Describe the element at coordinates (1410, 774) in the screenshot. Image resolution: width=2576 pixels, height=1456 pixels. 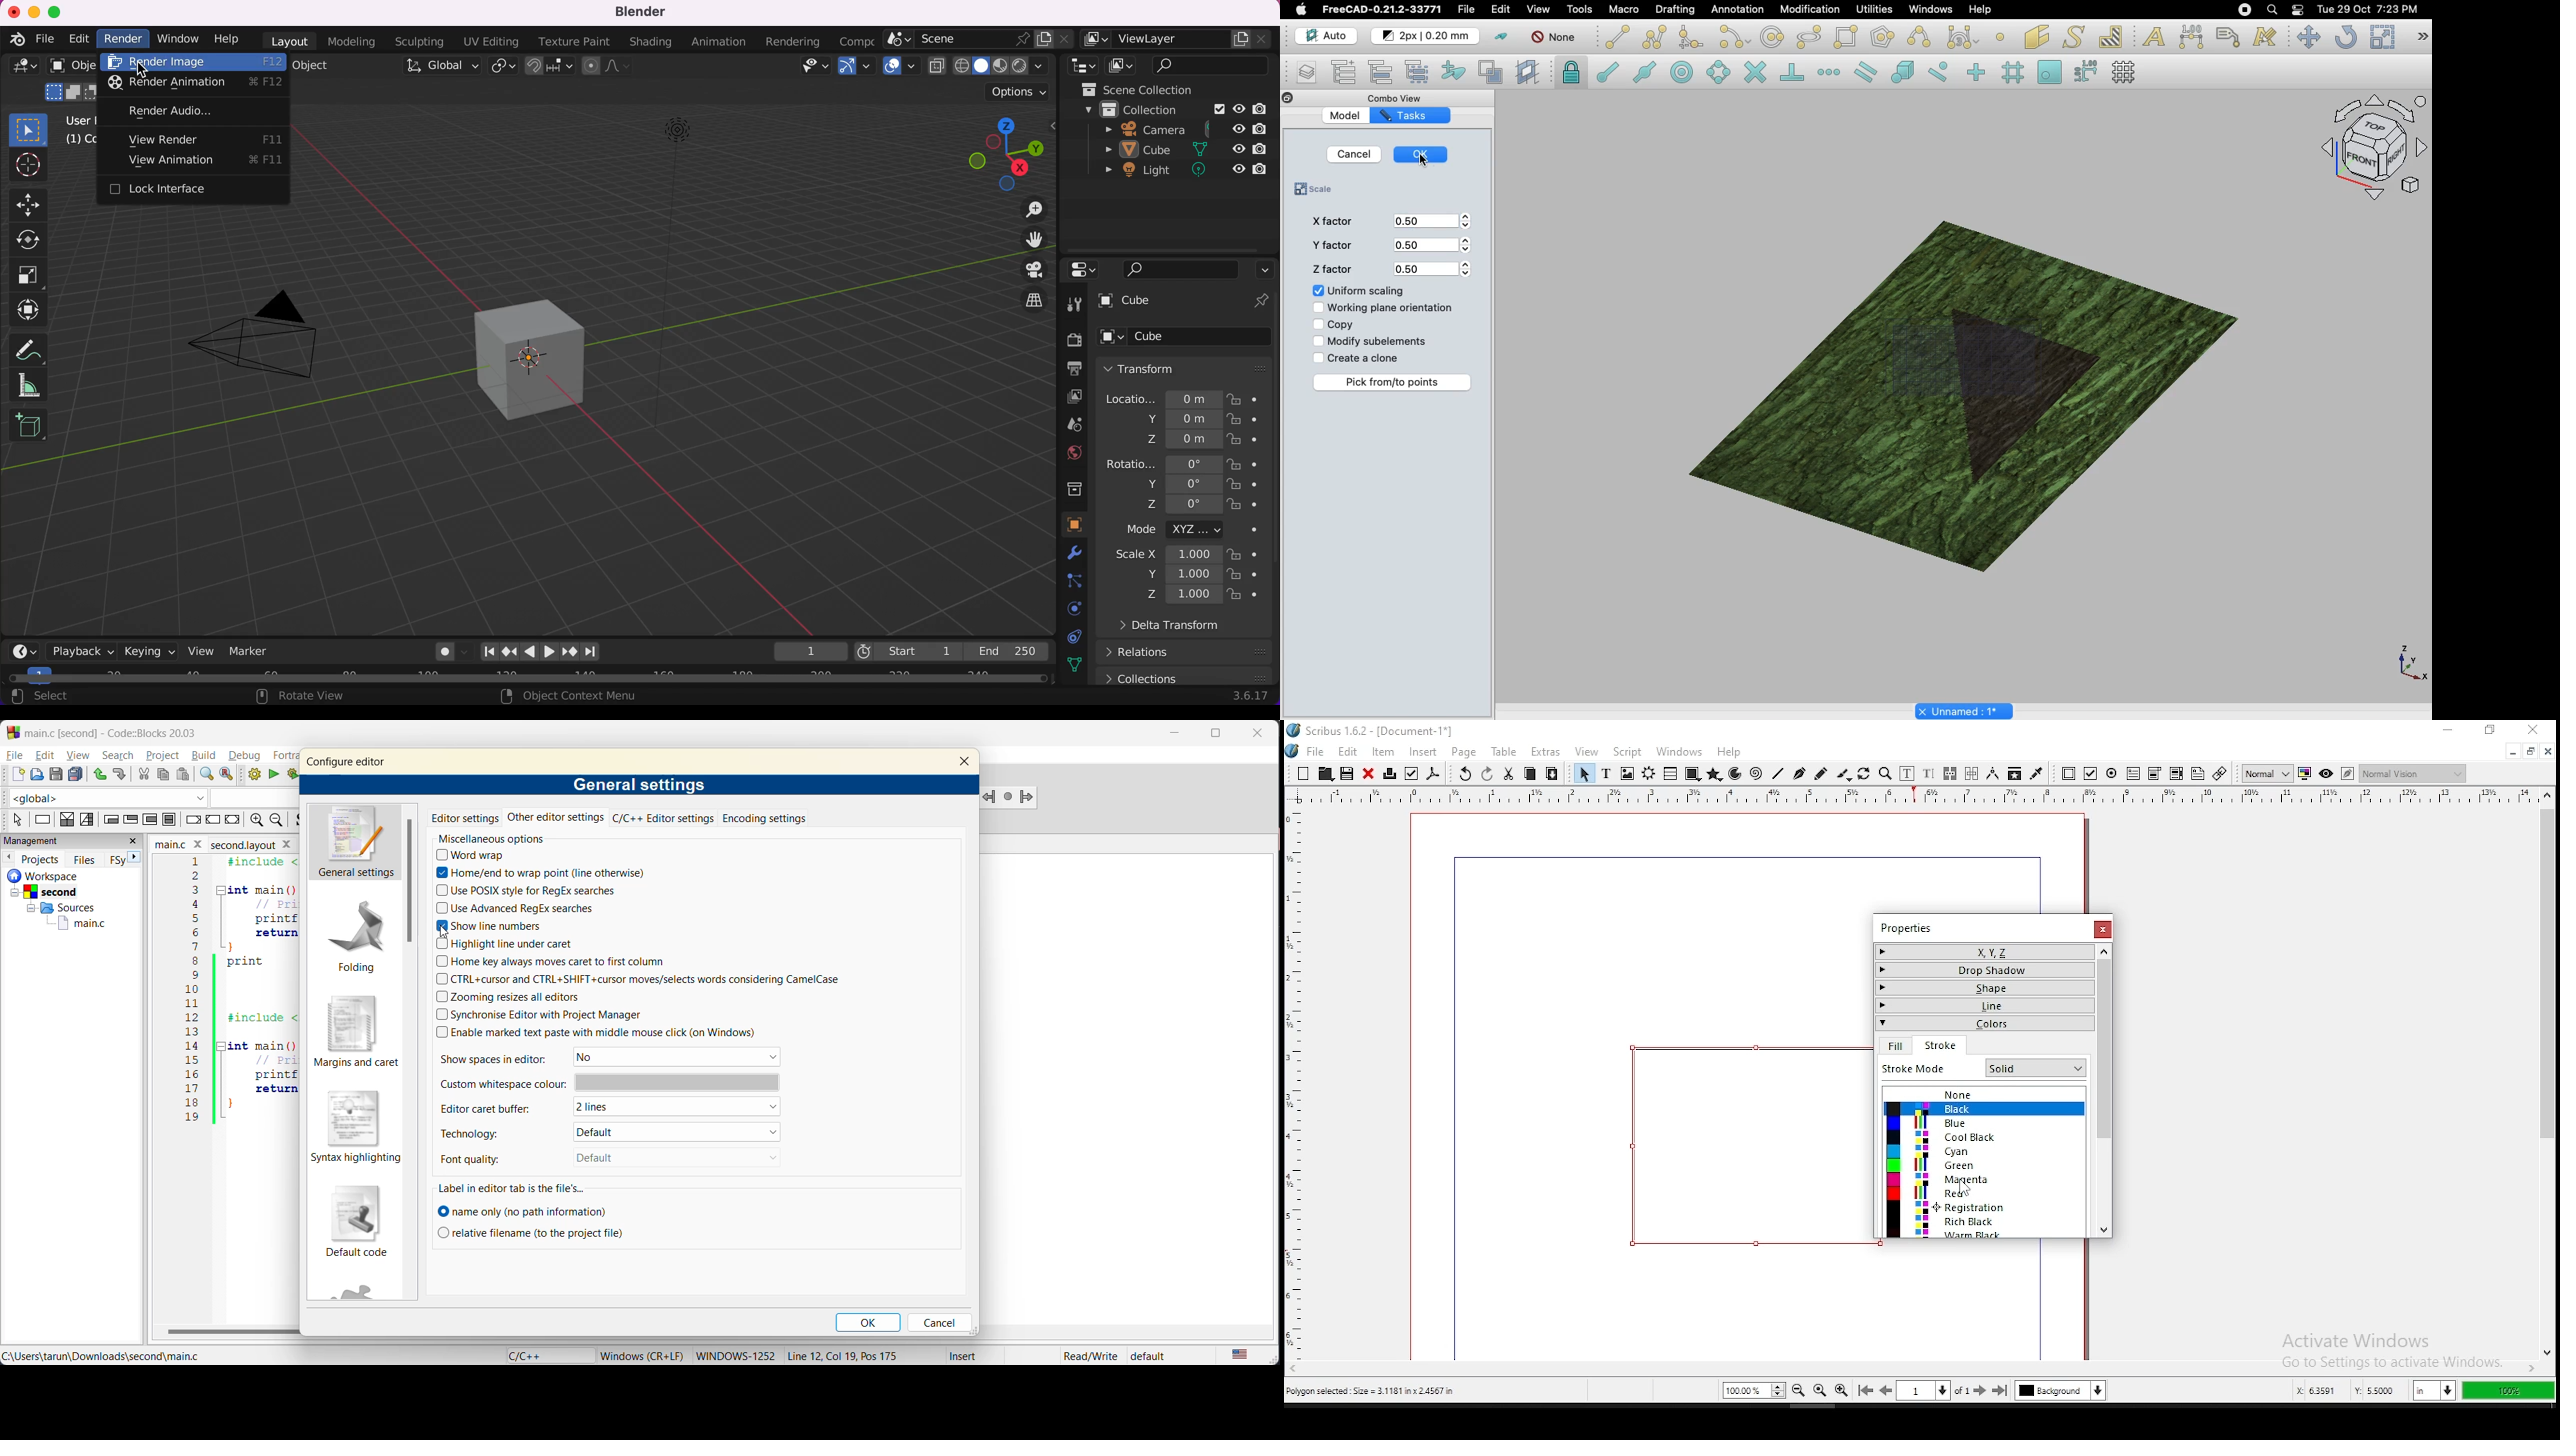
I see `preflight verifier` at that location.